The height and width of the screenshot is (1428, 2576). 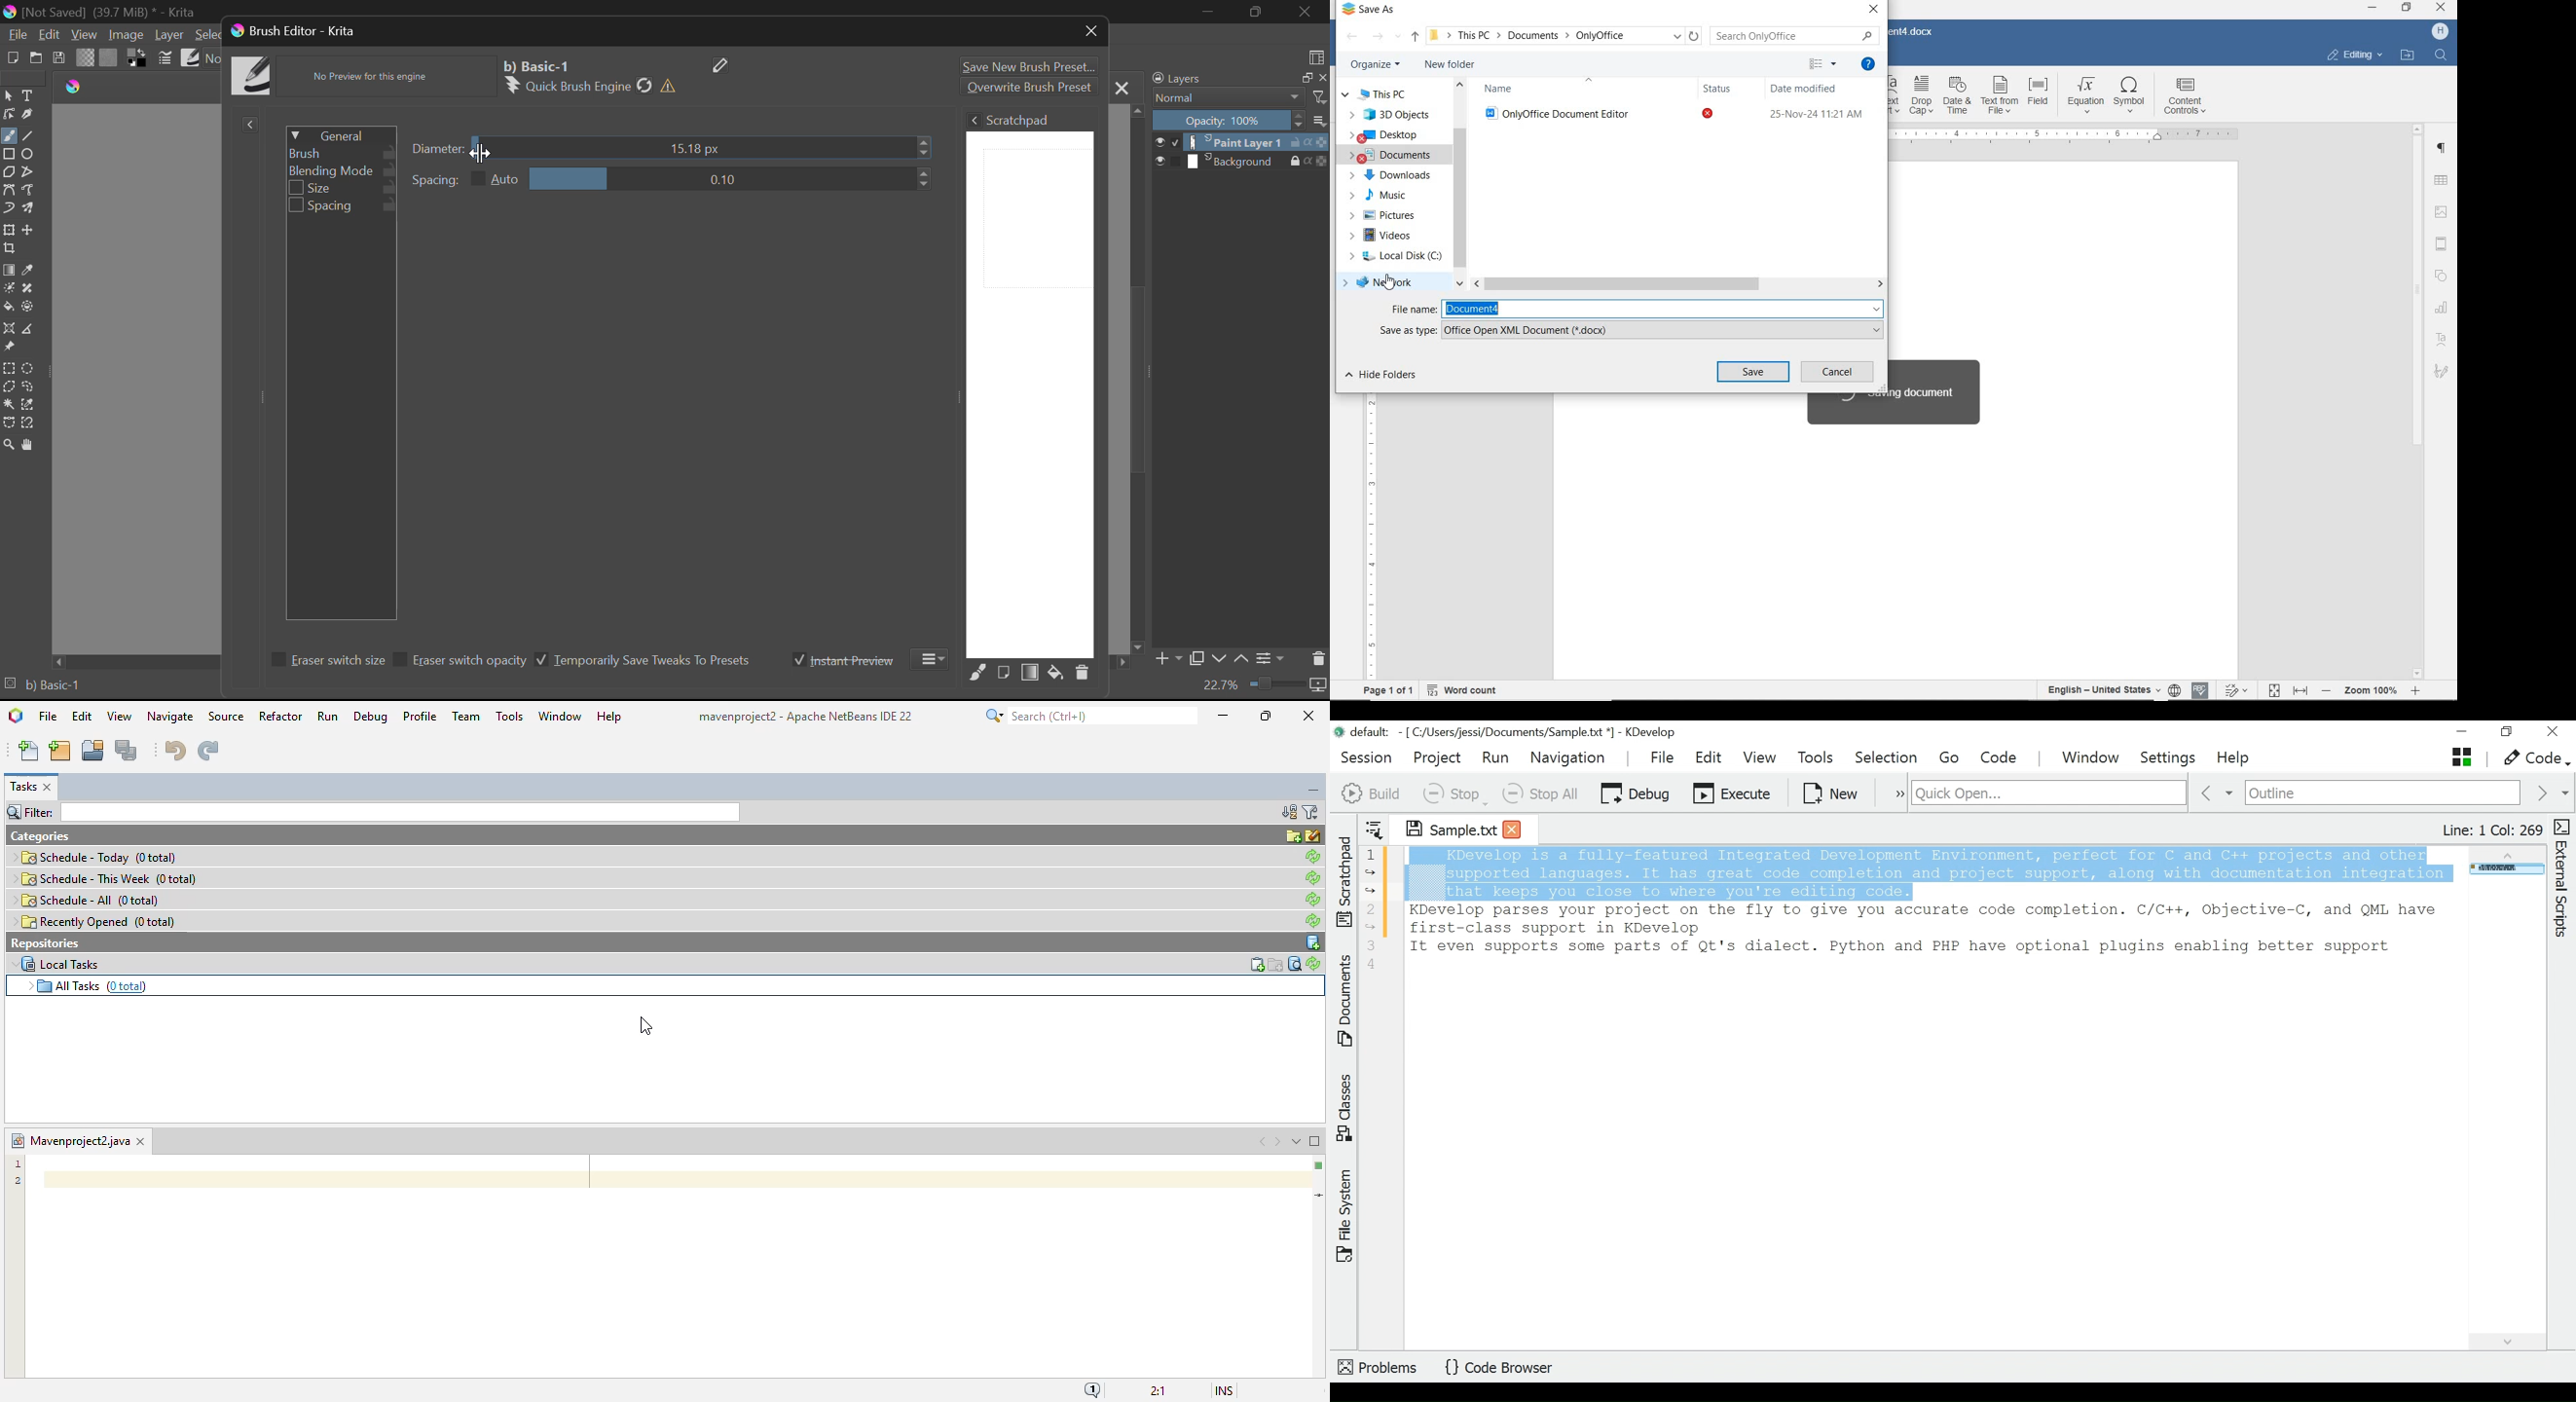 What do you see at coordinates (191, 58) in the screenshot?
I see `Brush Presets` at bounding box center [191, 58].